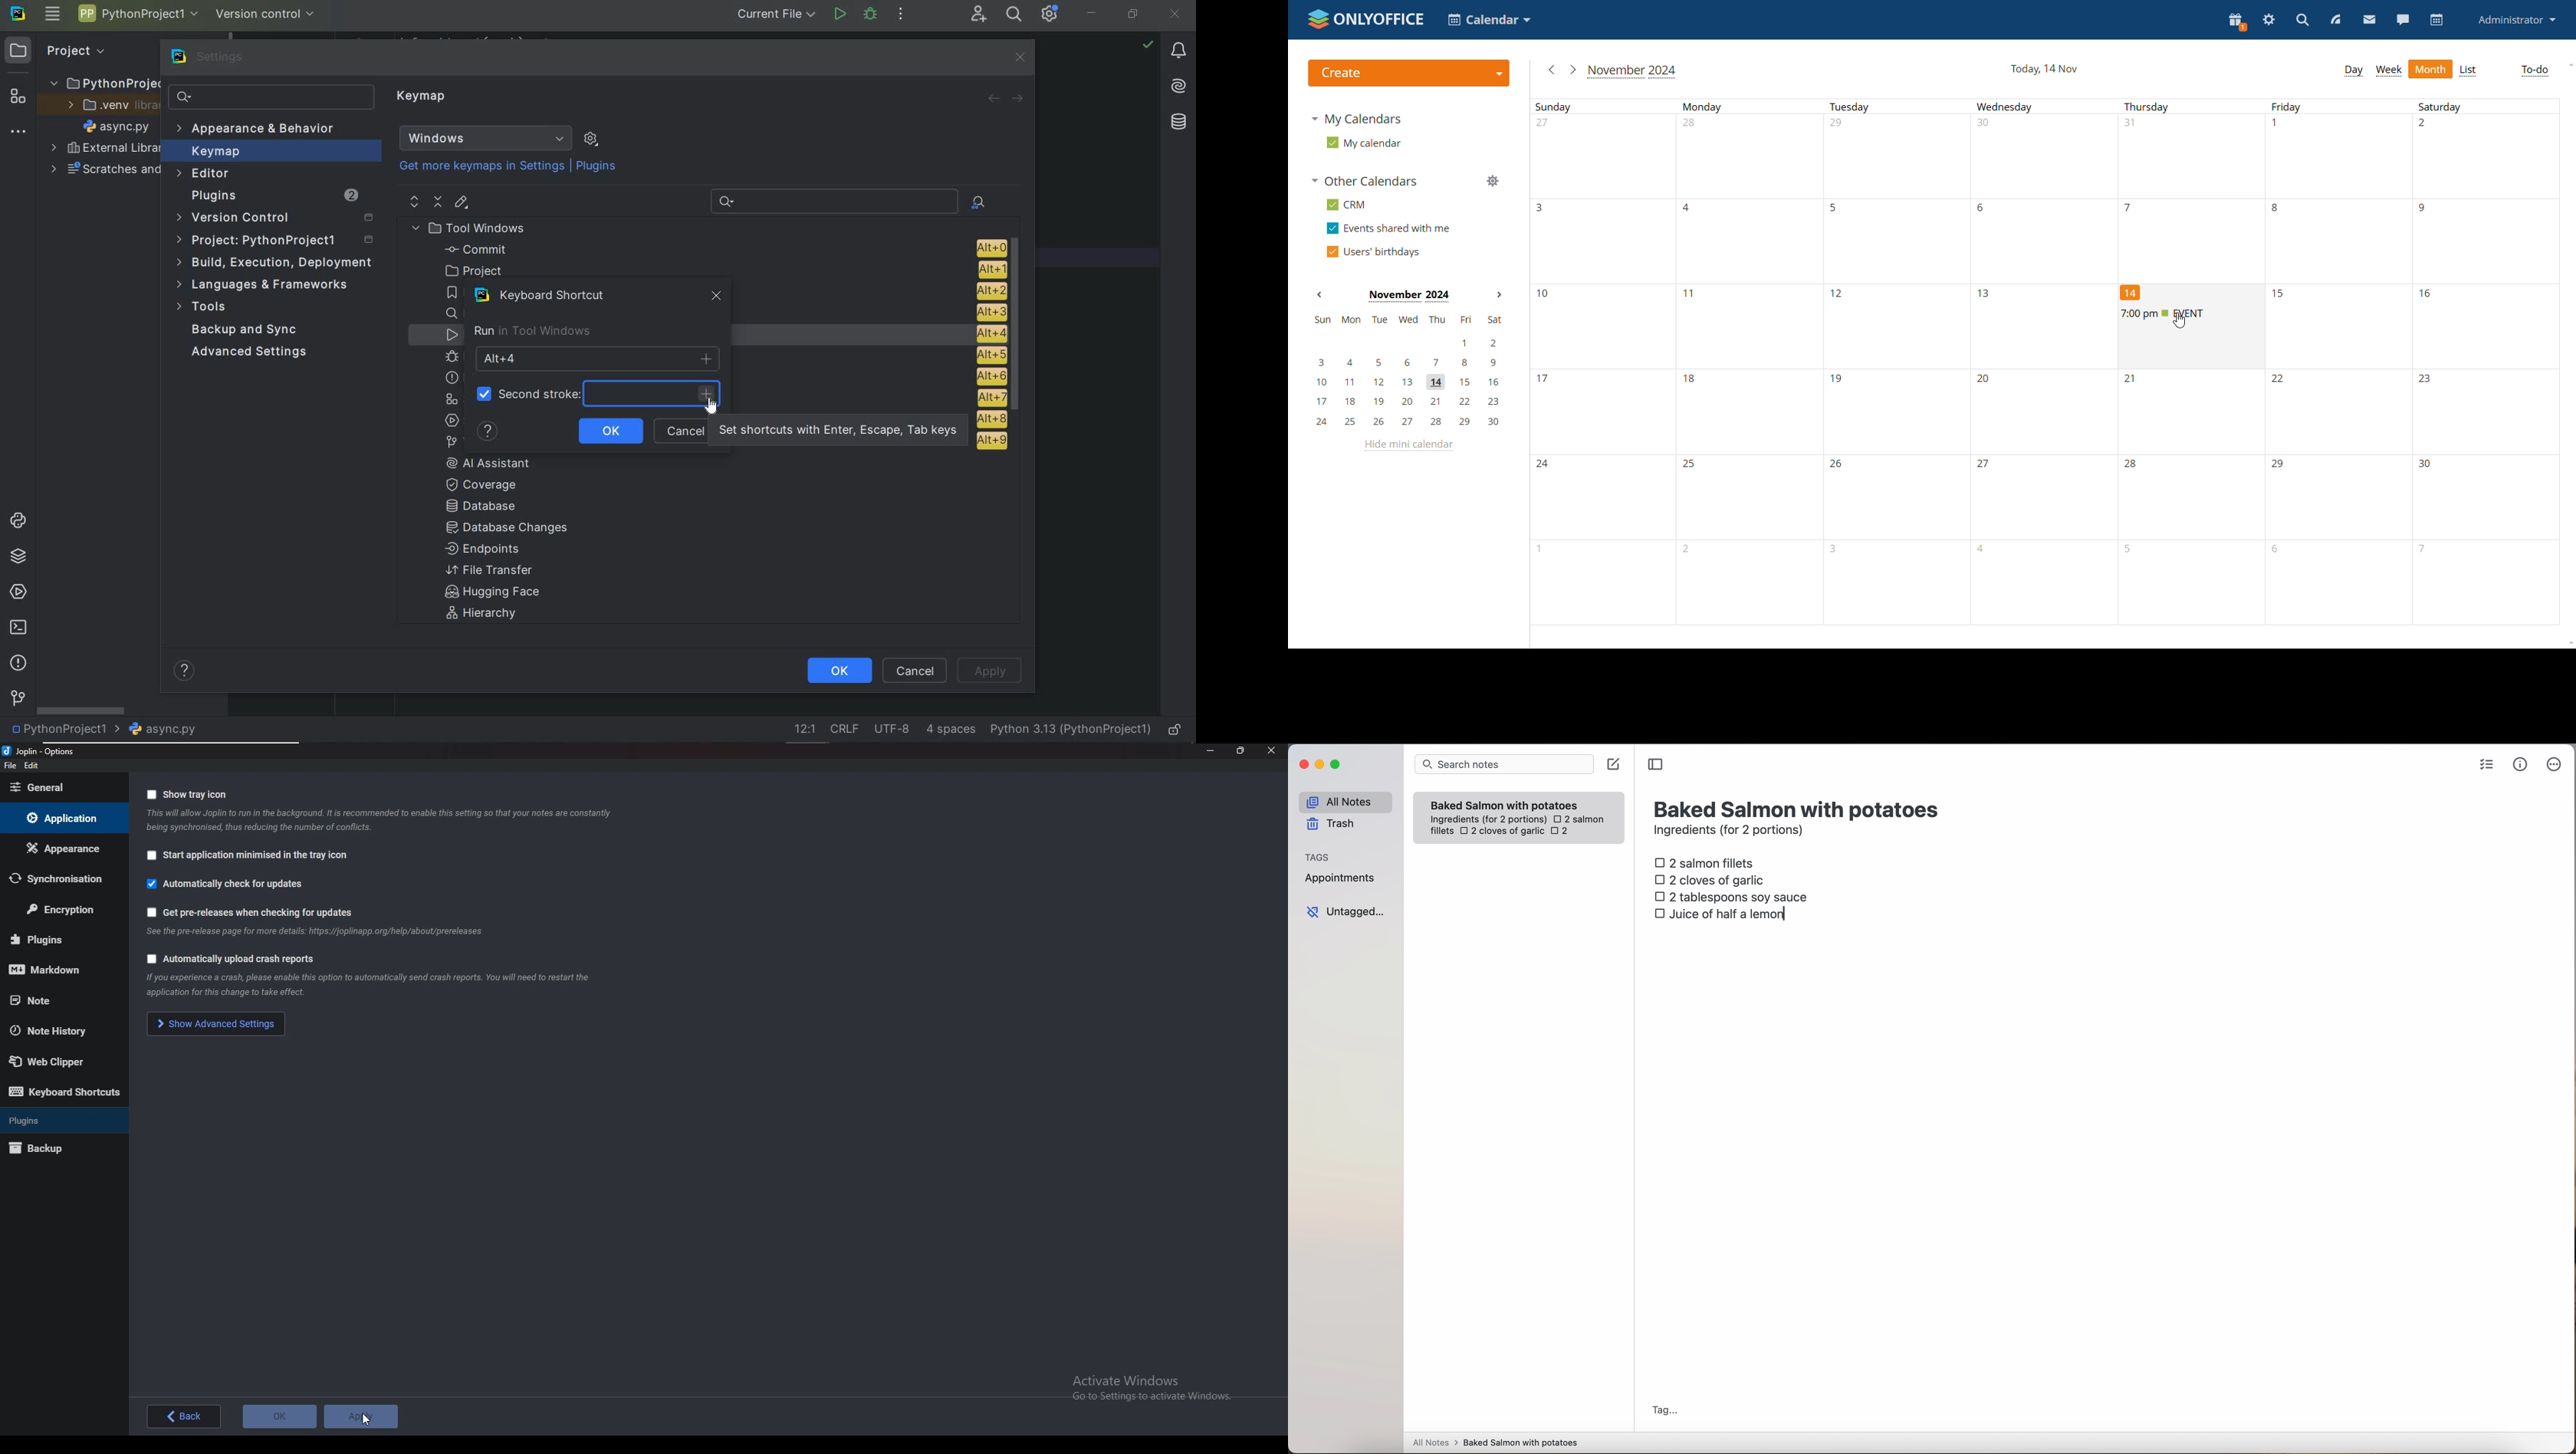 This screenshot has width=2576, height=1456. I want to click on Plugins, so click(57, 937).